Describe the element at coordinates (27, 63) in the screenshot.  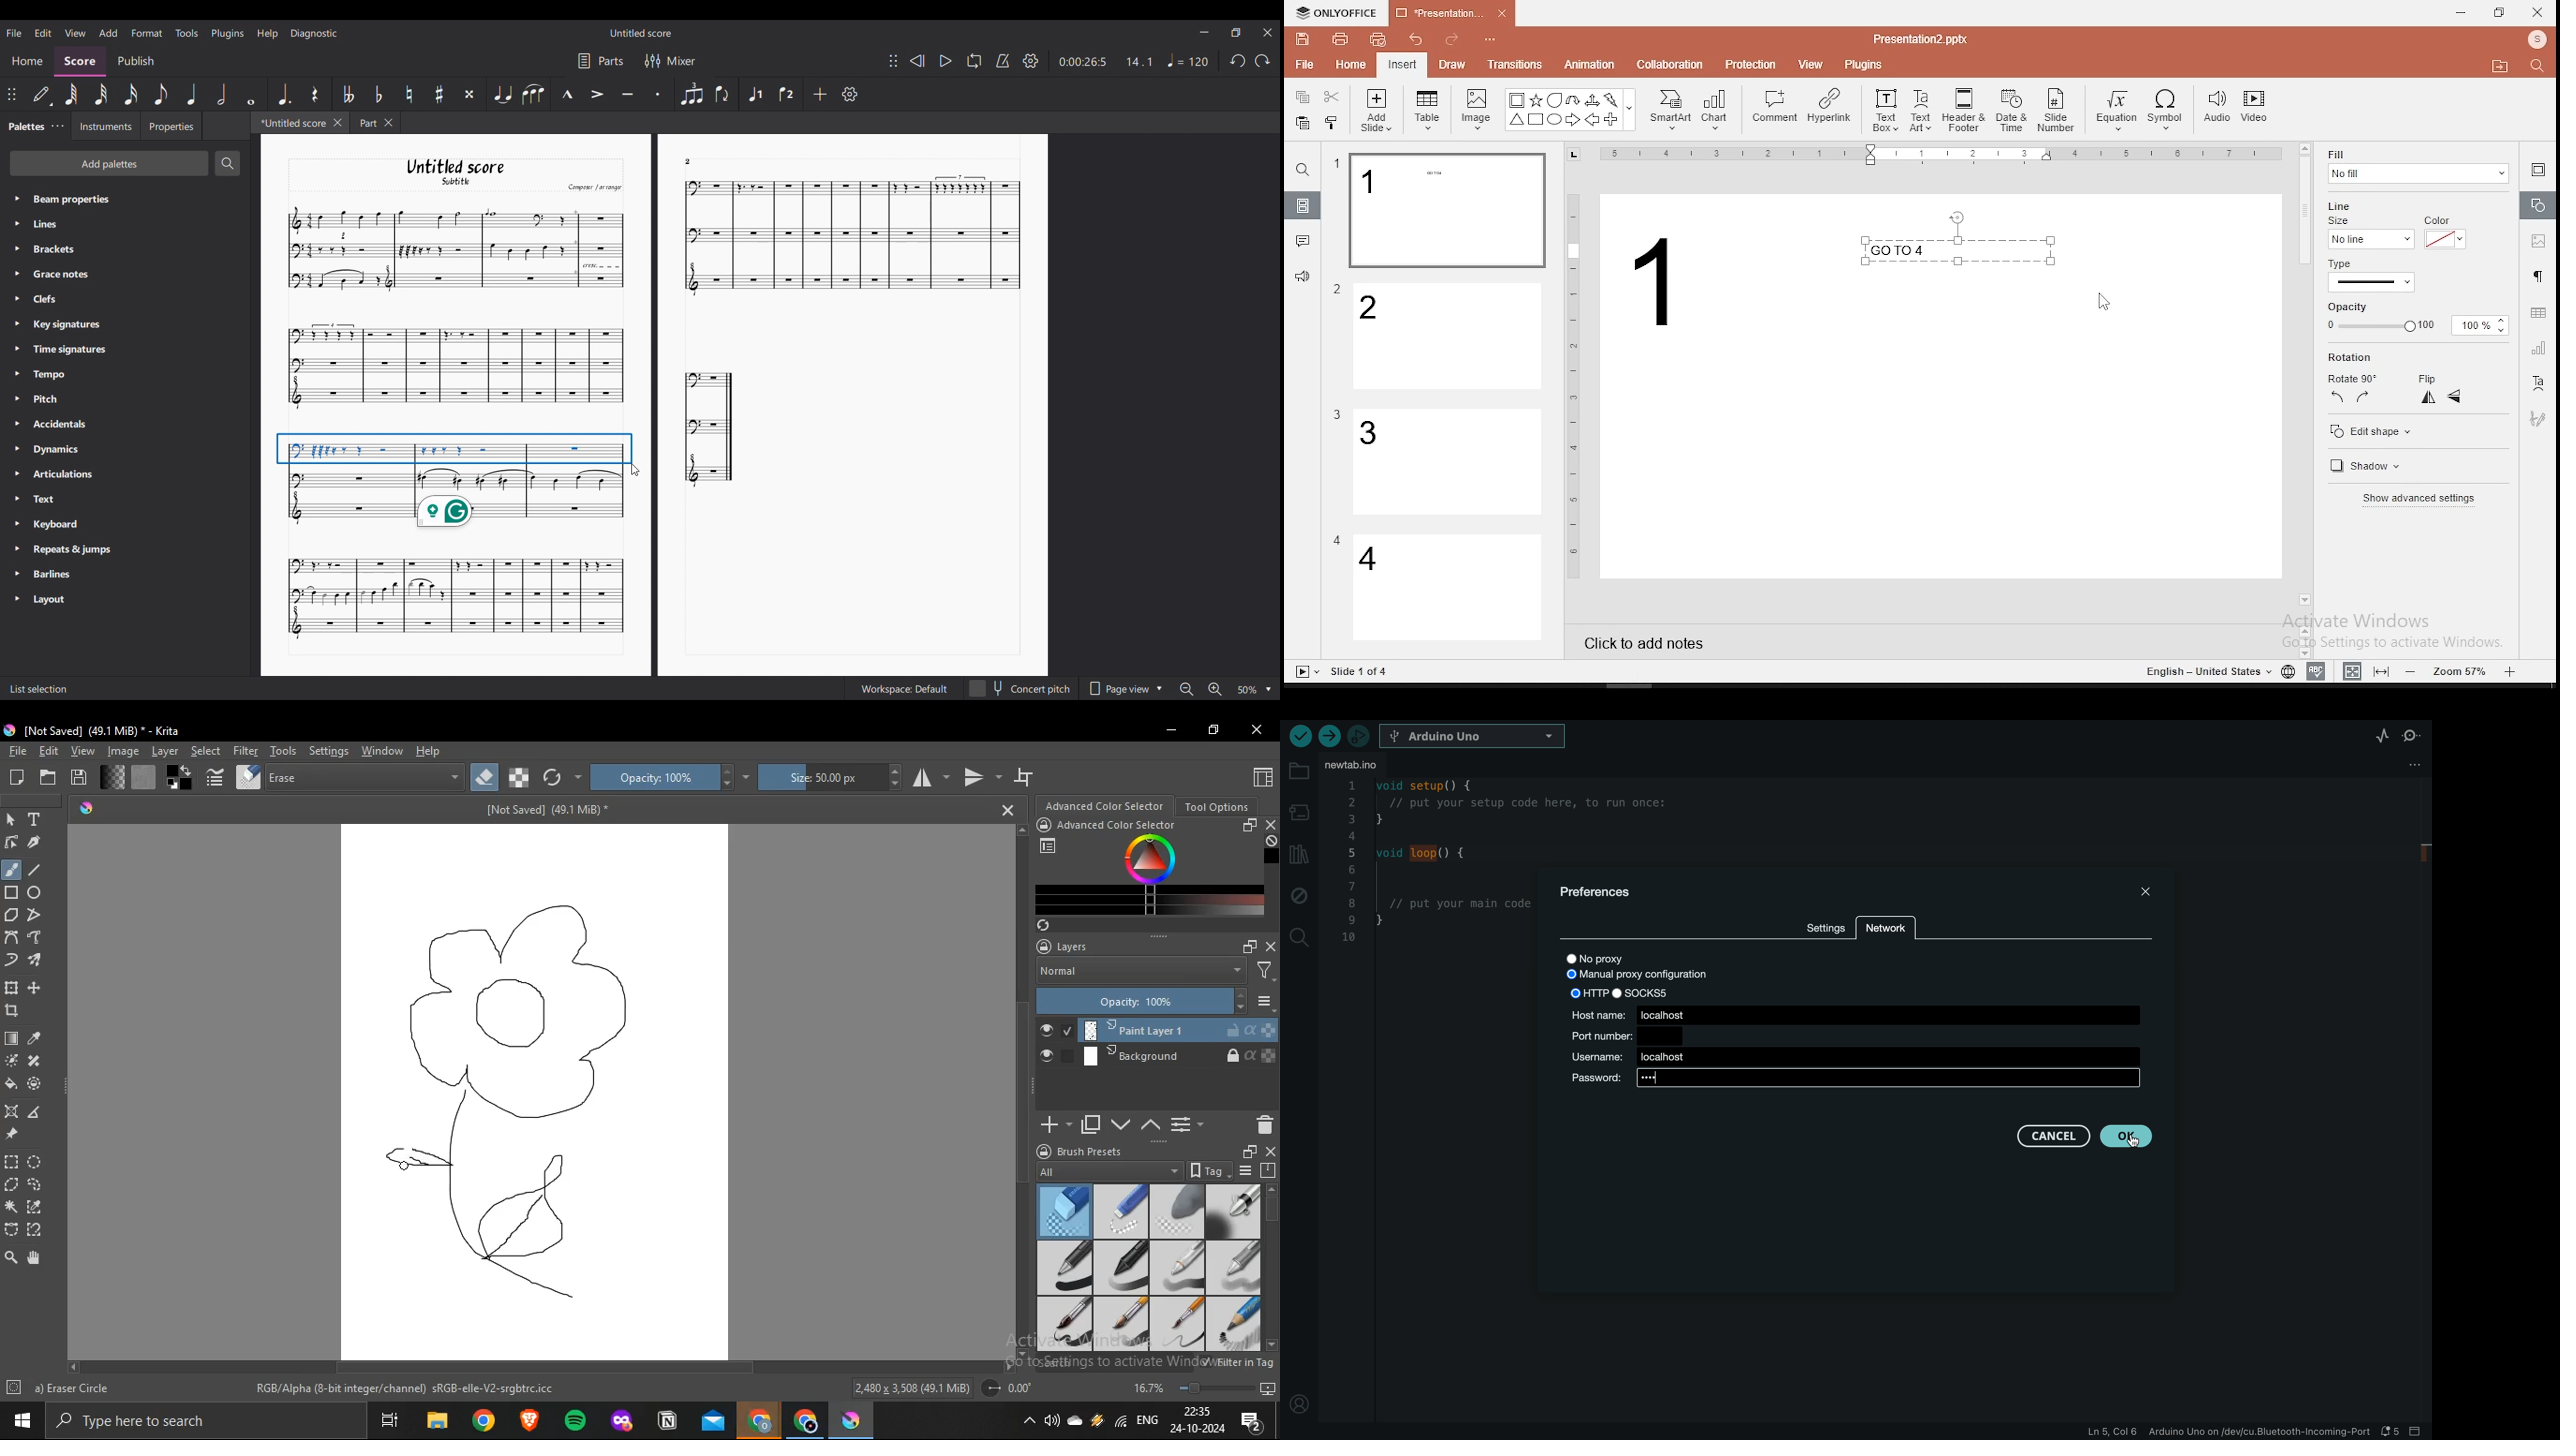
I see `Home ` at that location.